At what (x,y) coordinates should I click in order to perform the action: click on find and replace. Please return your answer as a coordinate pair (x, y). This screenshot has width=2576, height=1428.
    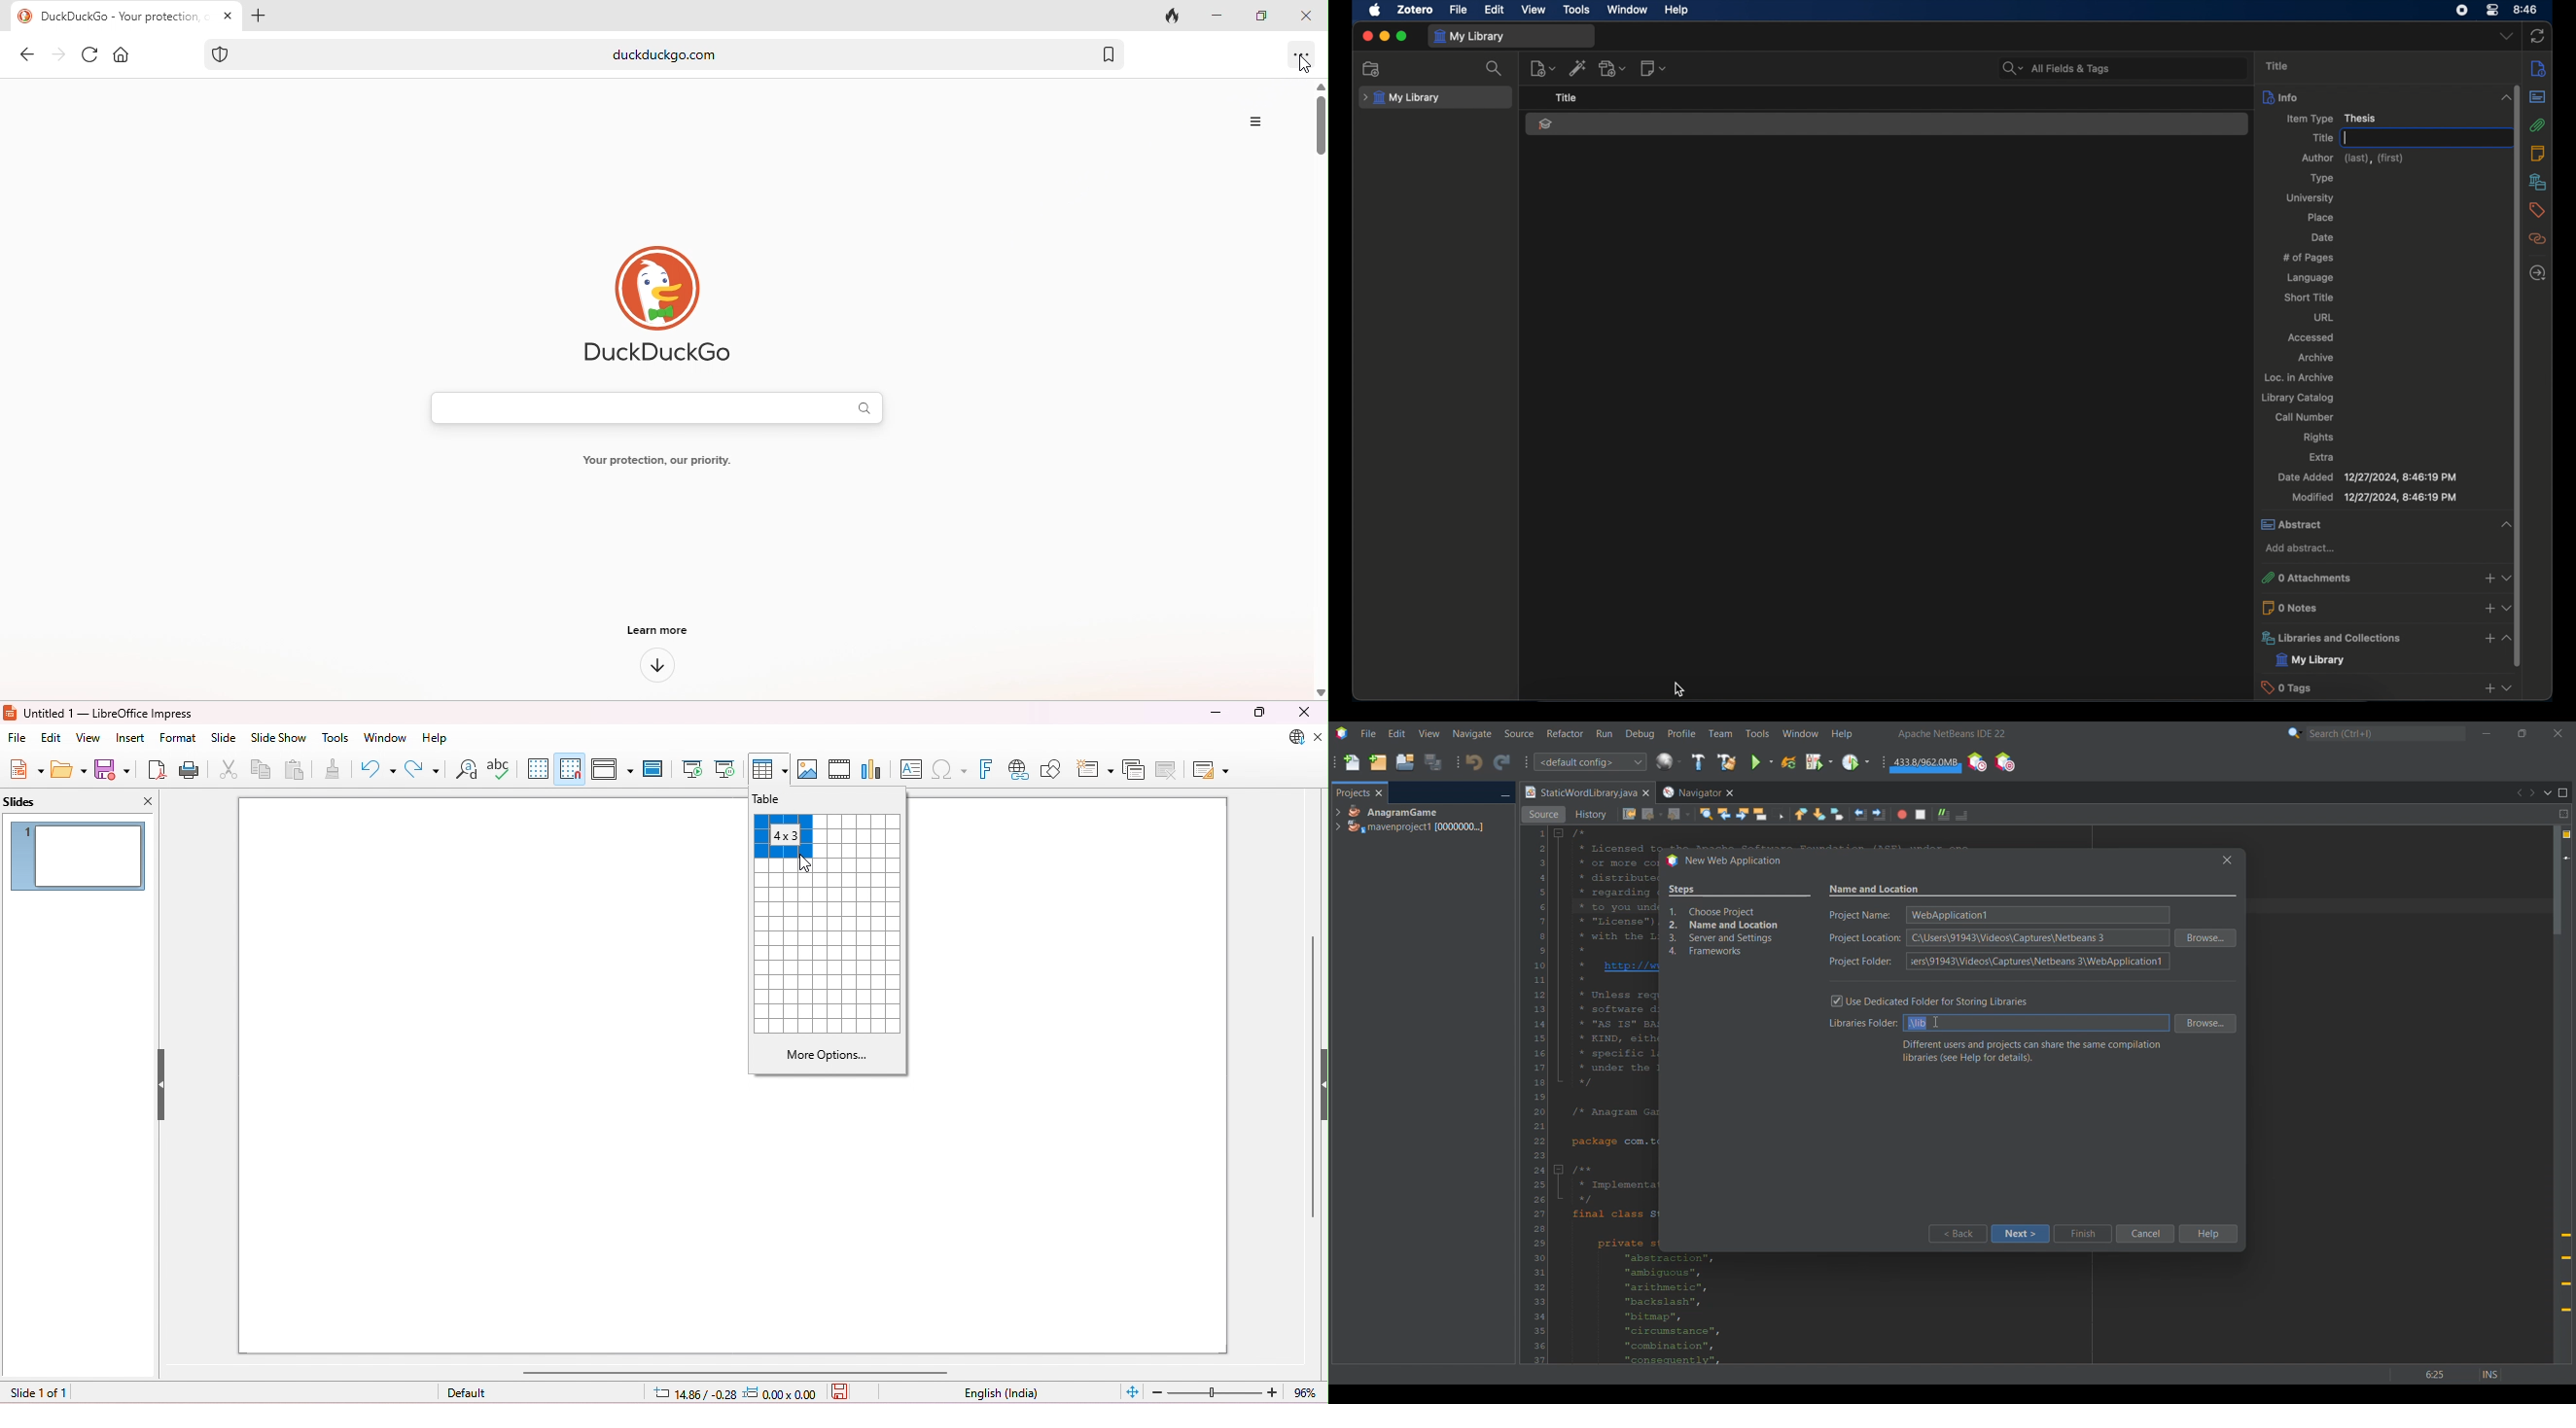
    Looking at the image, I should click on (468, 769).